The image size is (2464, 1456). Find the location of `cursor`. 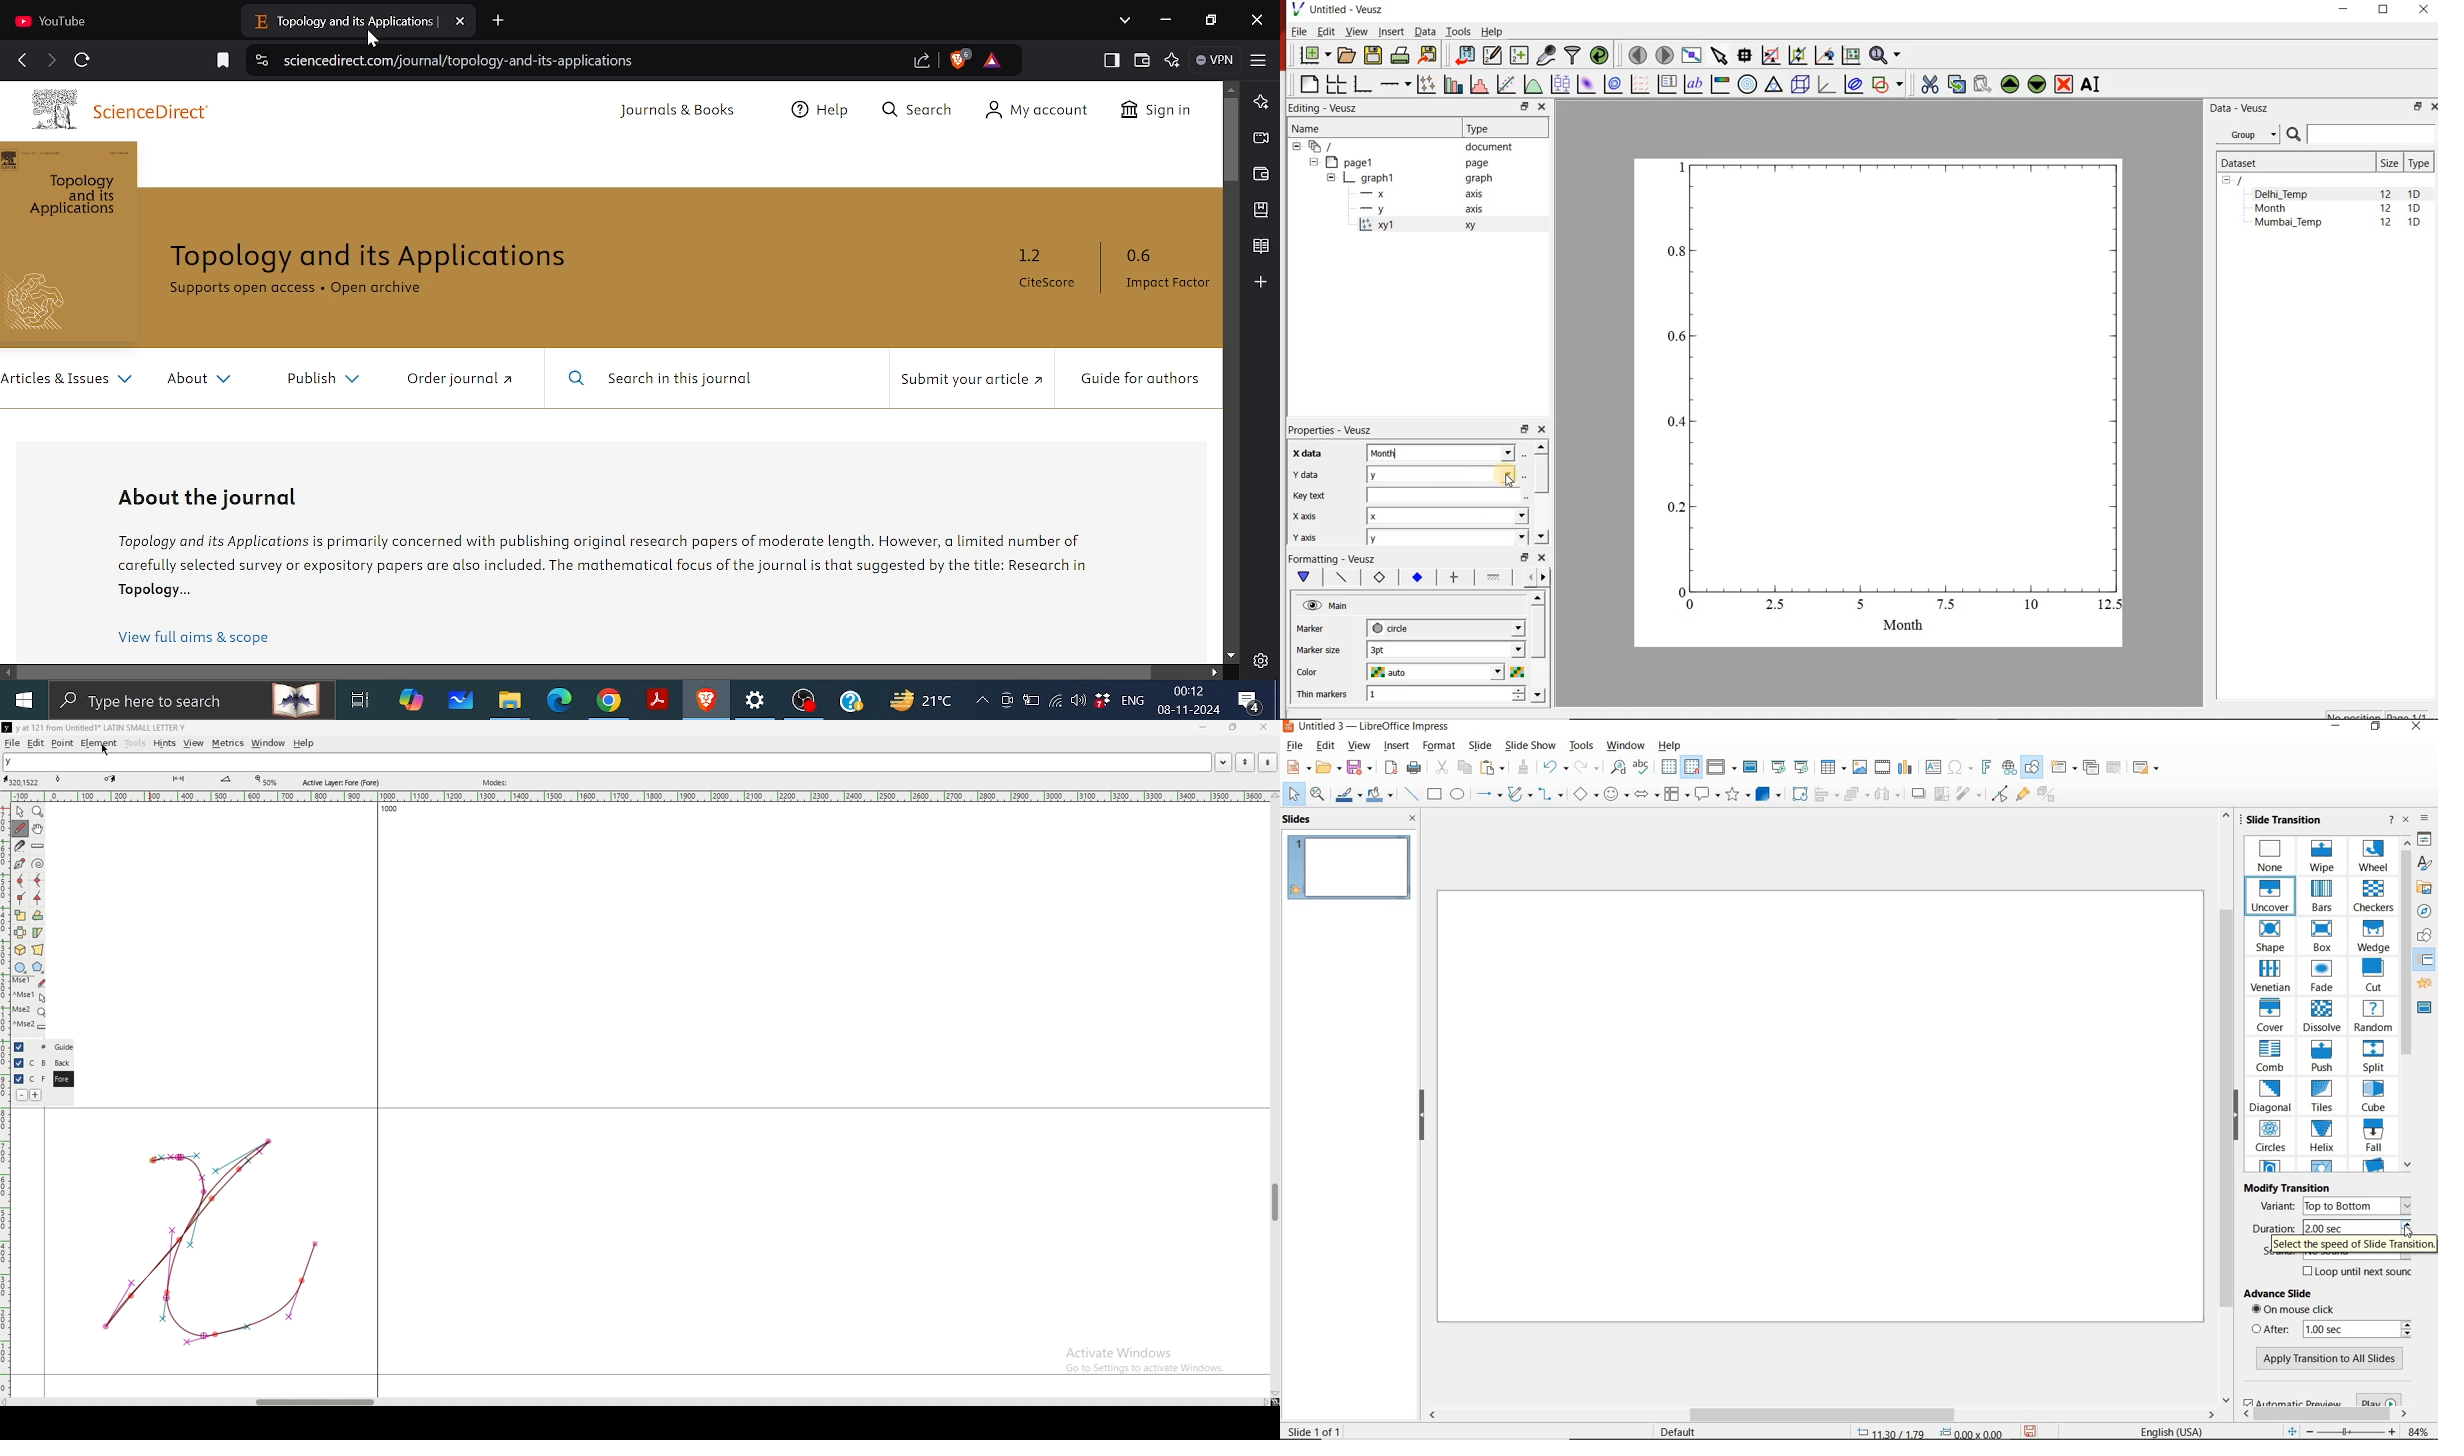

cursor is located at coordinates (374, 41).